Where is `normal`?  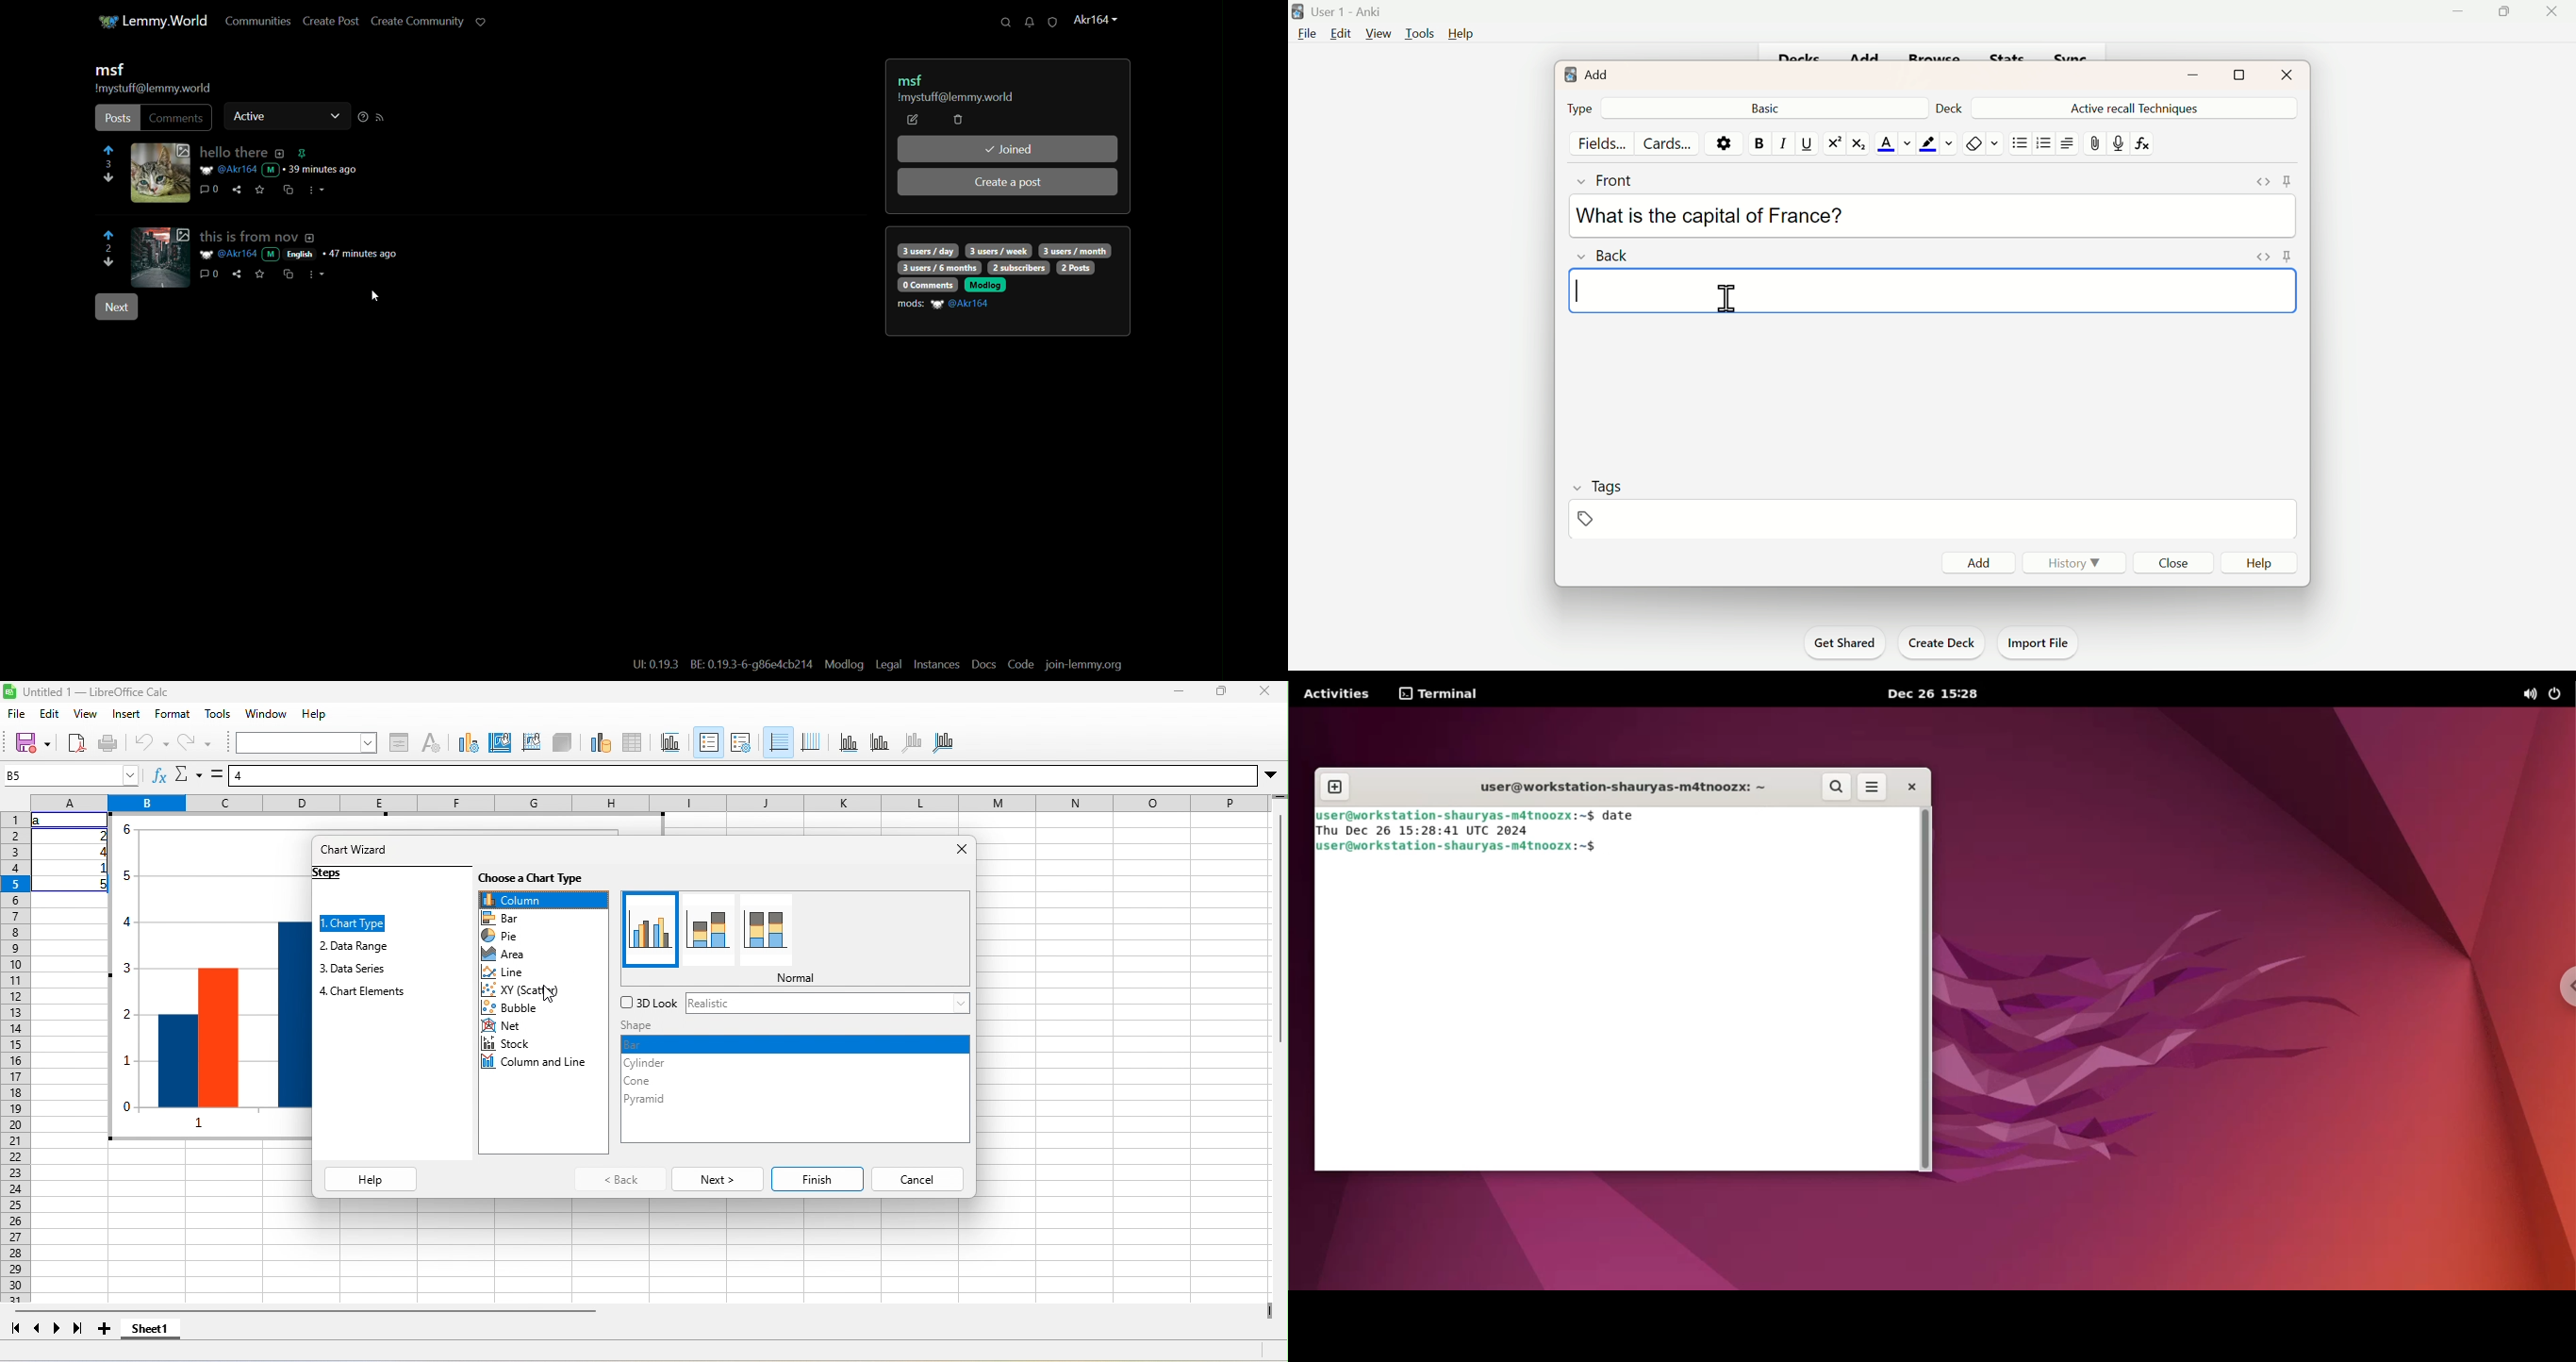
normal is located at coordinates (651, 929).